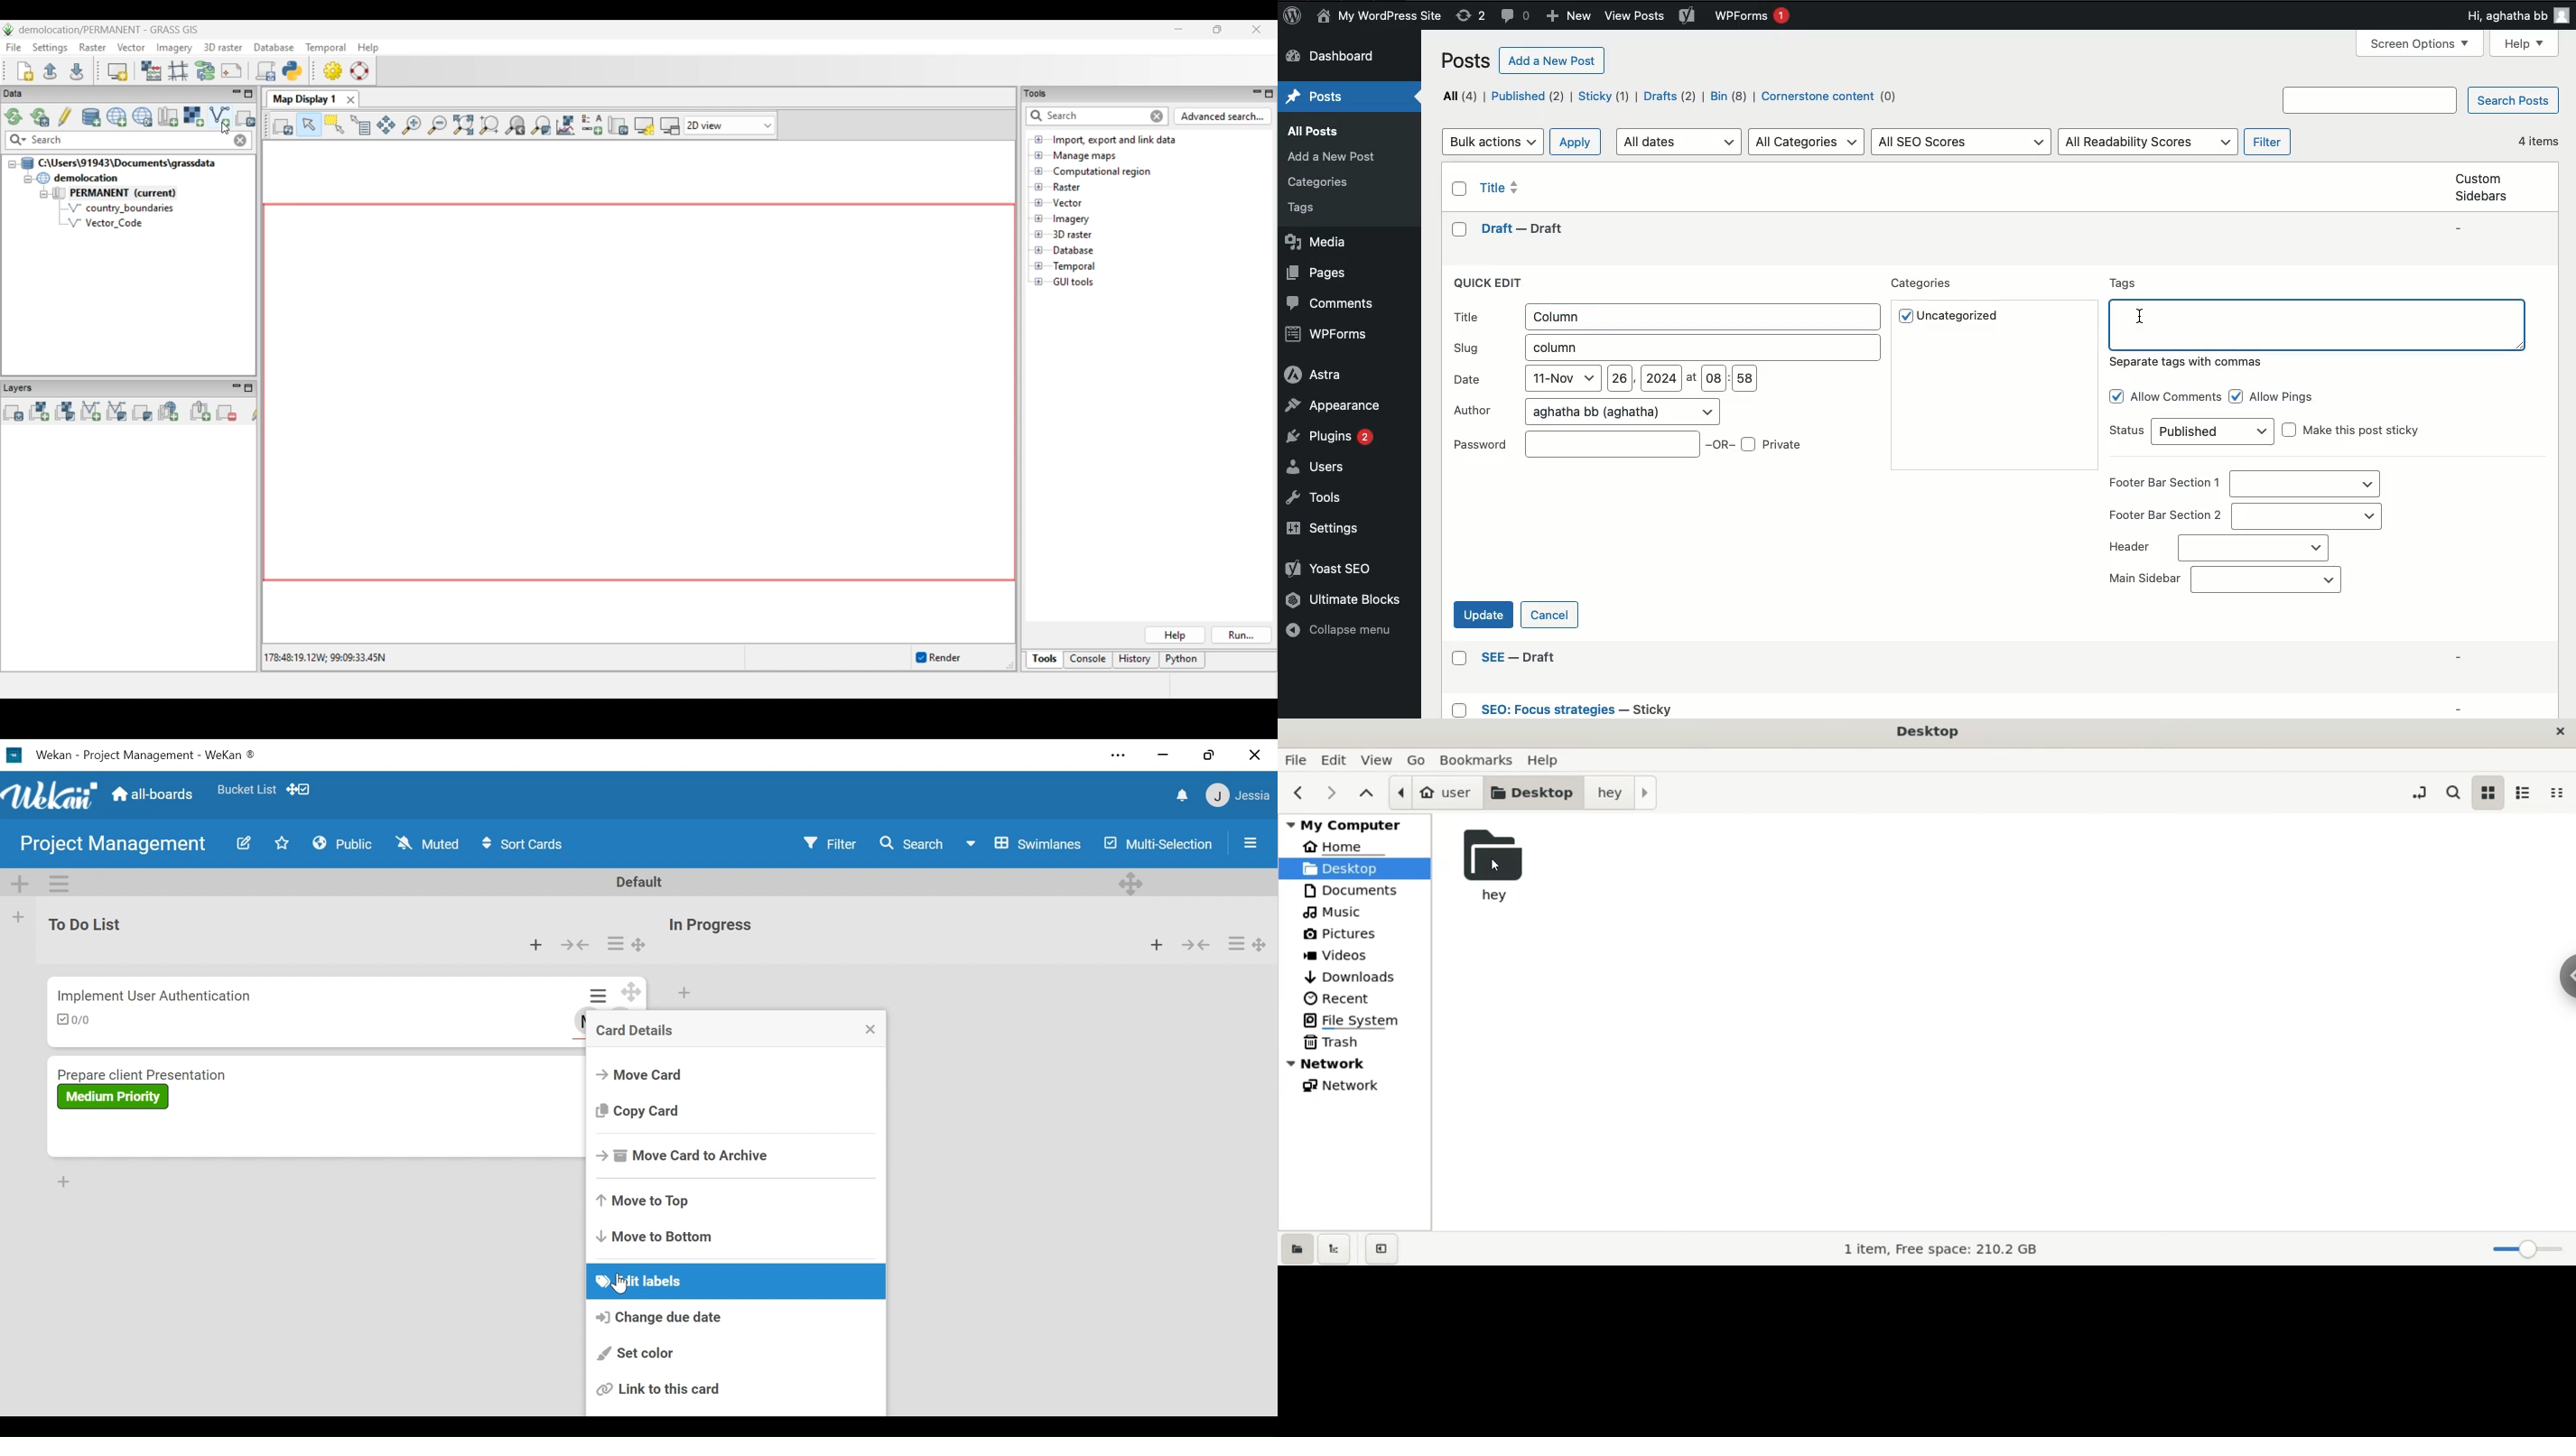 The image size is (2576, 1456). Describe the element at coordinates (2524, 44) in the screenshot. I see `Help` at that location.